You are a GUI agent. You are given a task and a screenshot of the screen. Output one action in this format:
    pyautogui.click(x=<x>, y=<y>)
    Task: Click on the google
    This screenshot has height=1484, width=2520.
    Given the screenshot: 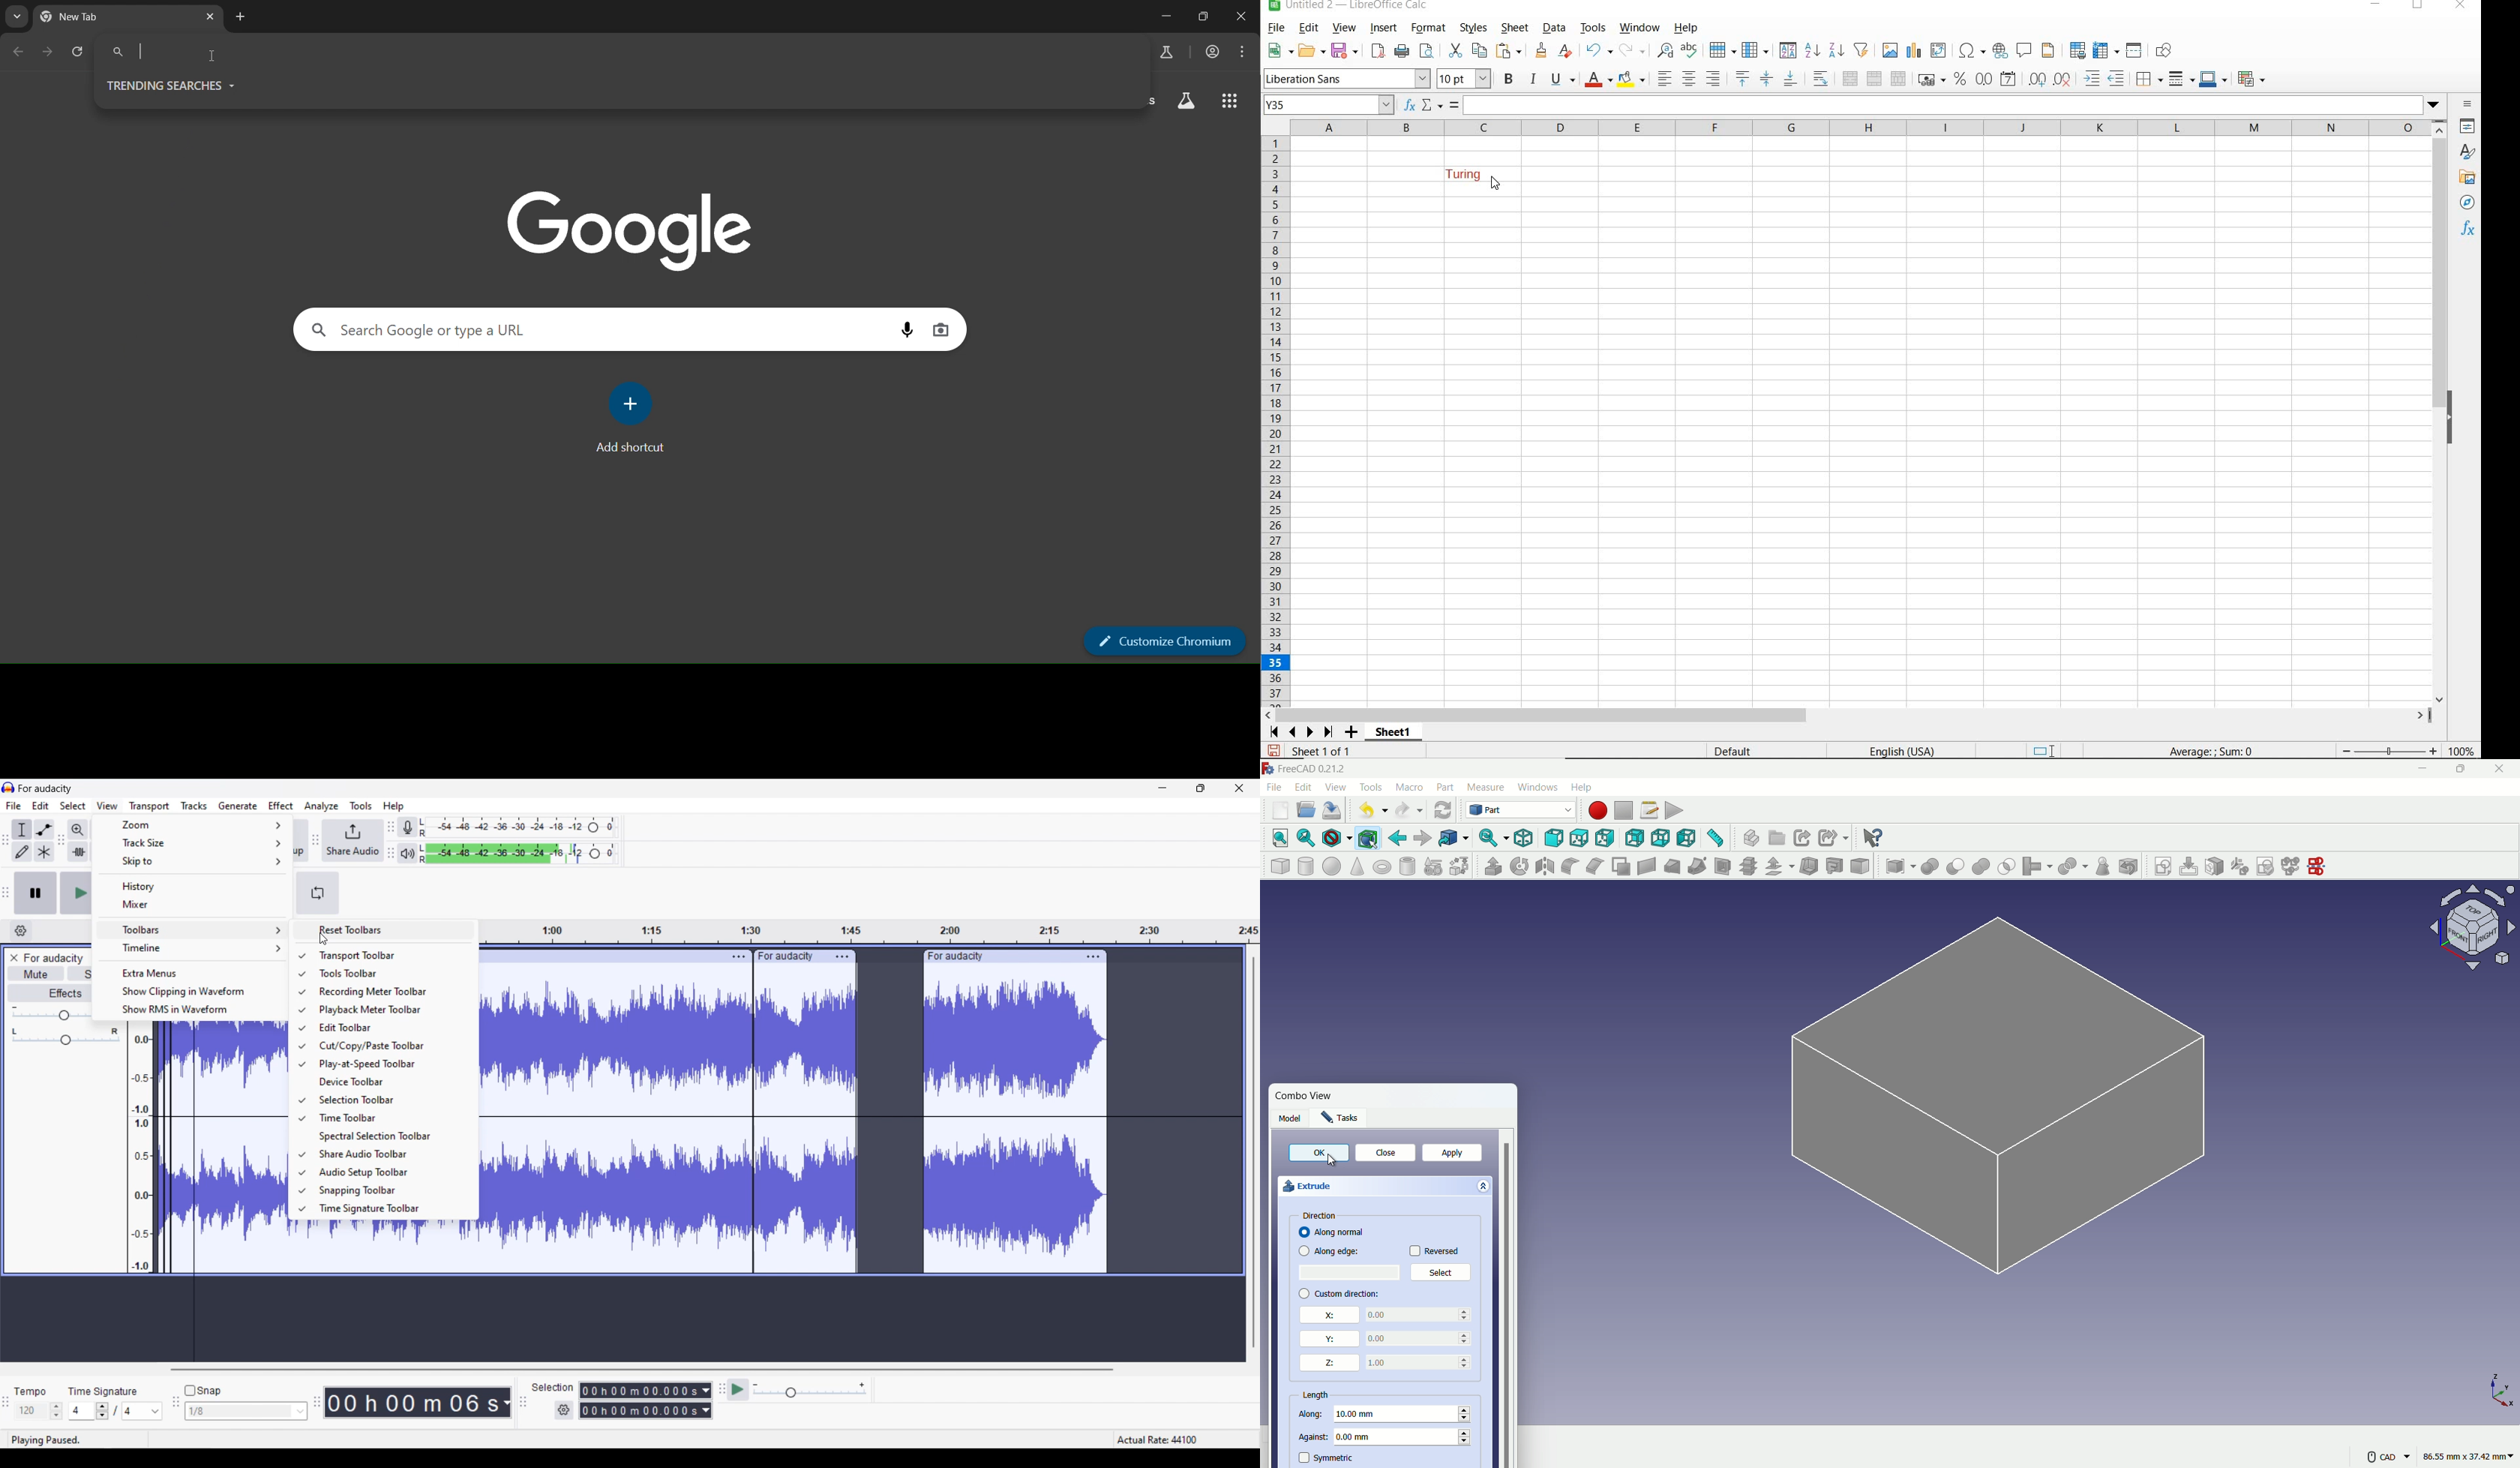 What is the action you would take?
    pyautogui.click(x=629, y=230)
    